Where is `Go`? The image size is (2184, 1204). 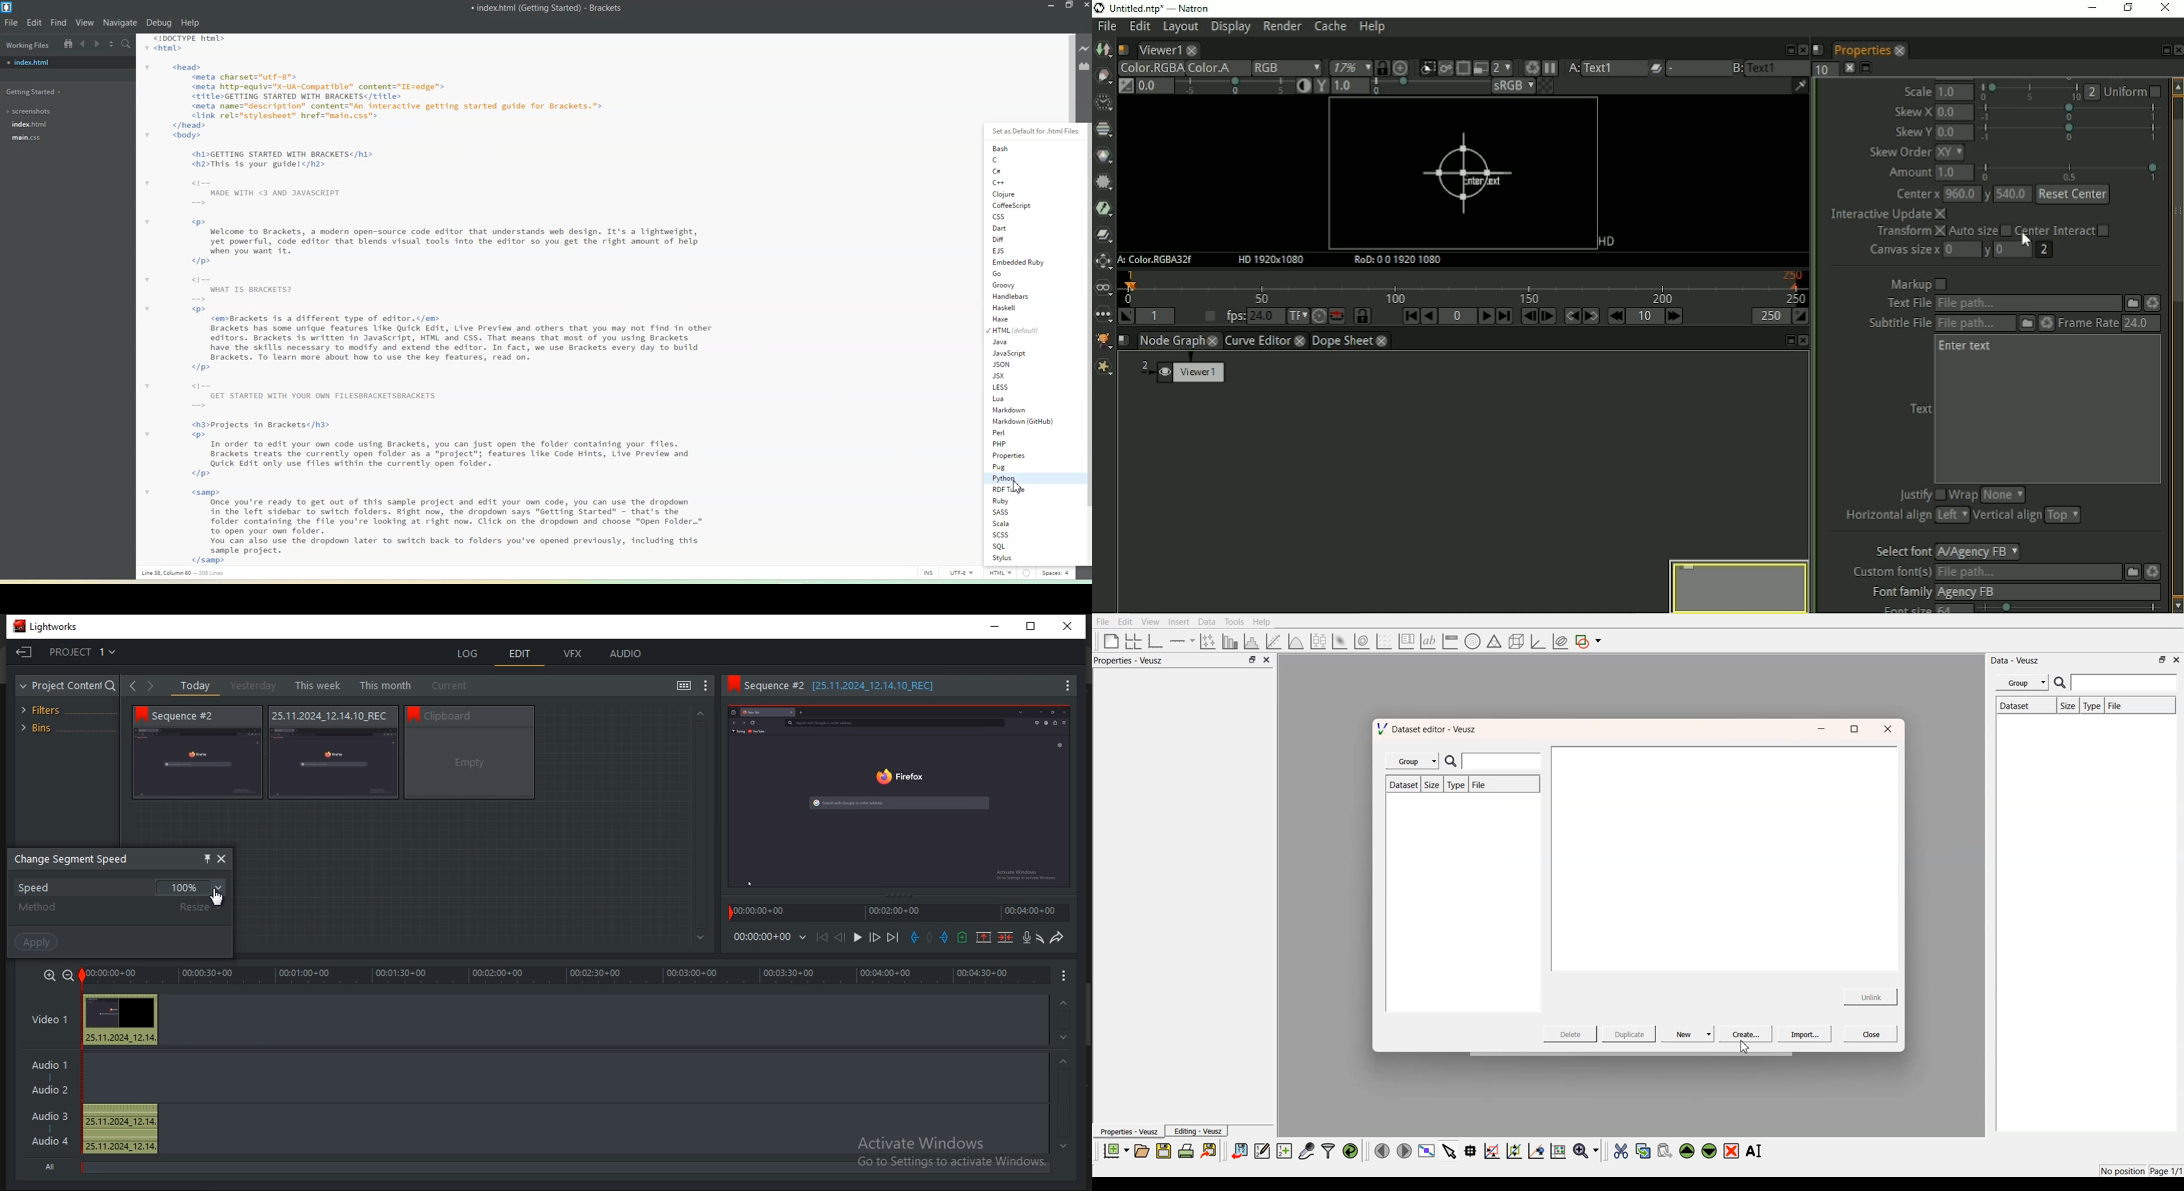 Go is located at coordinates (1017, 275).